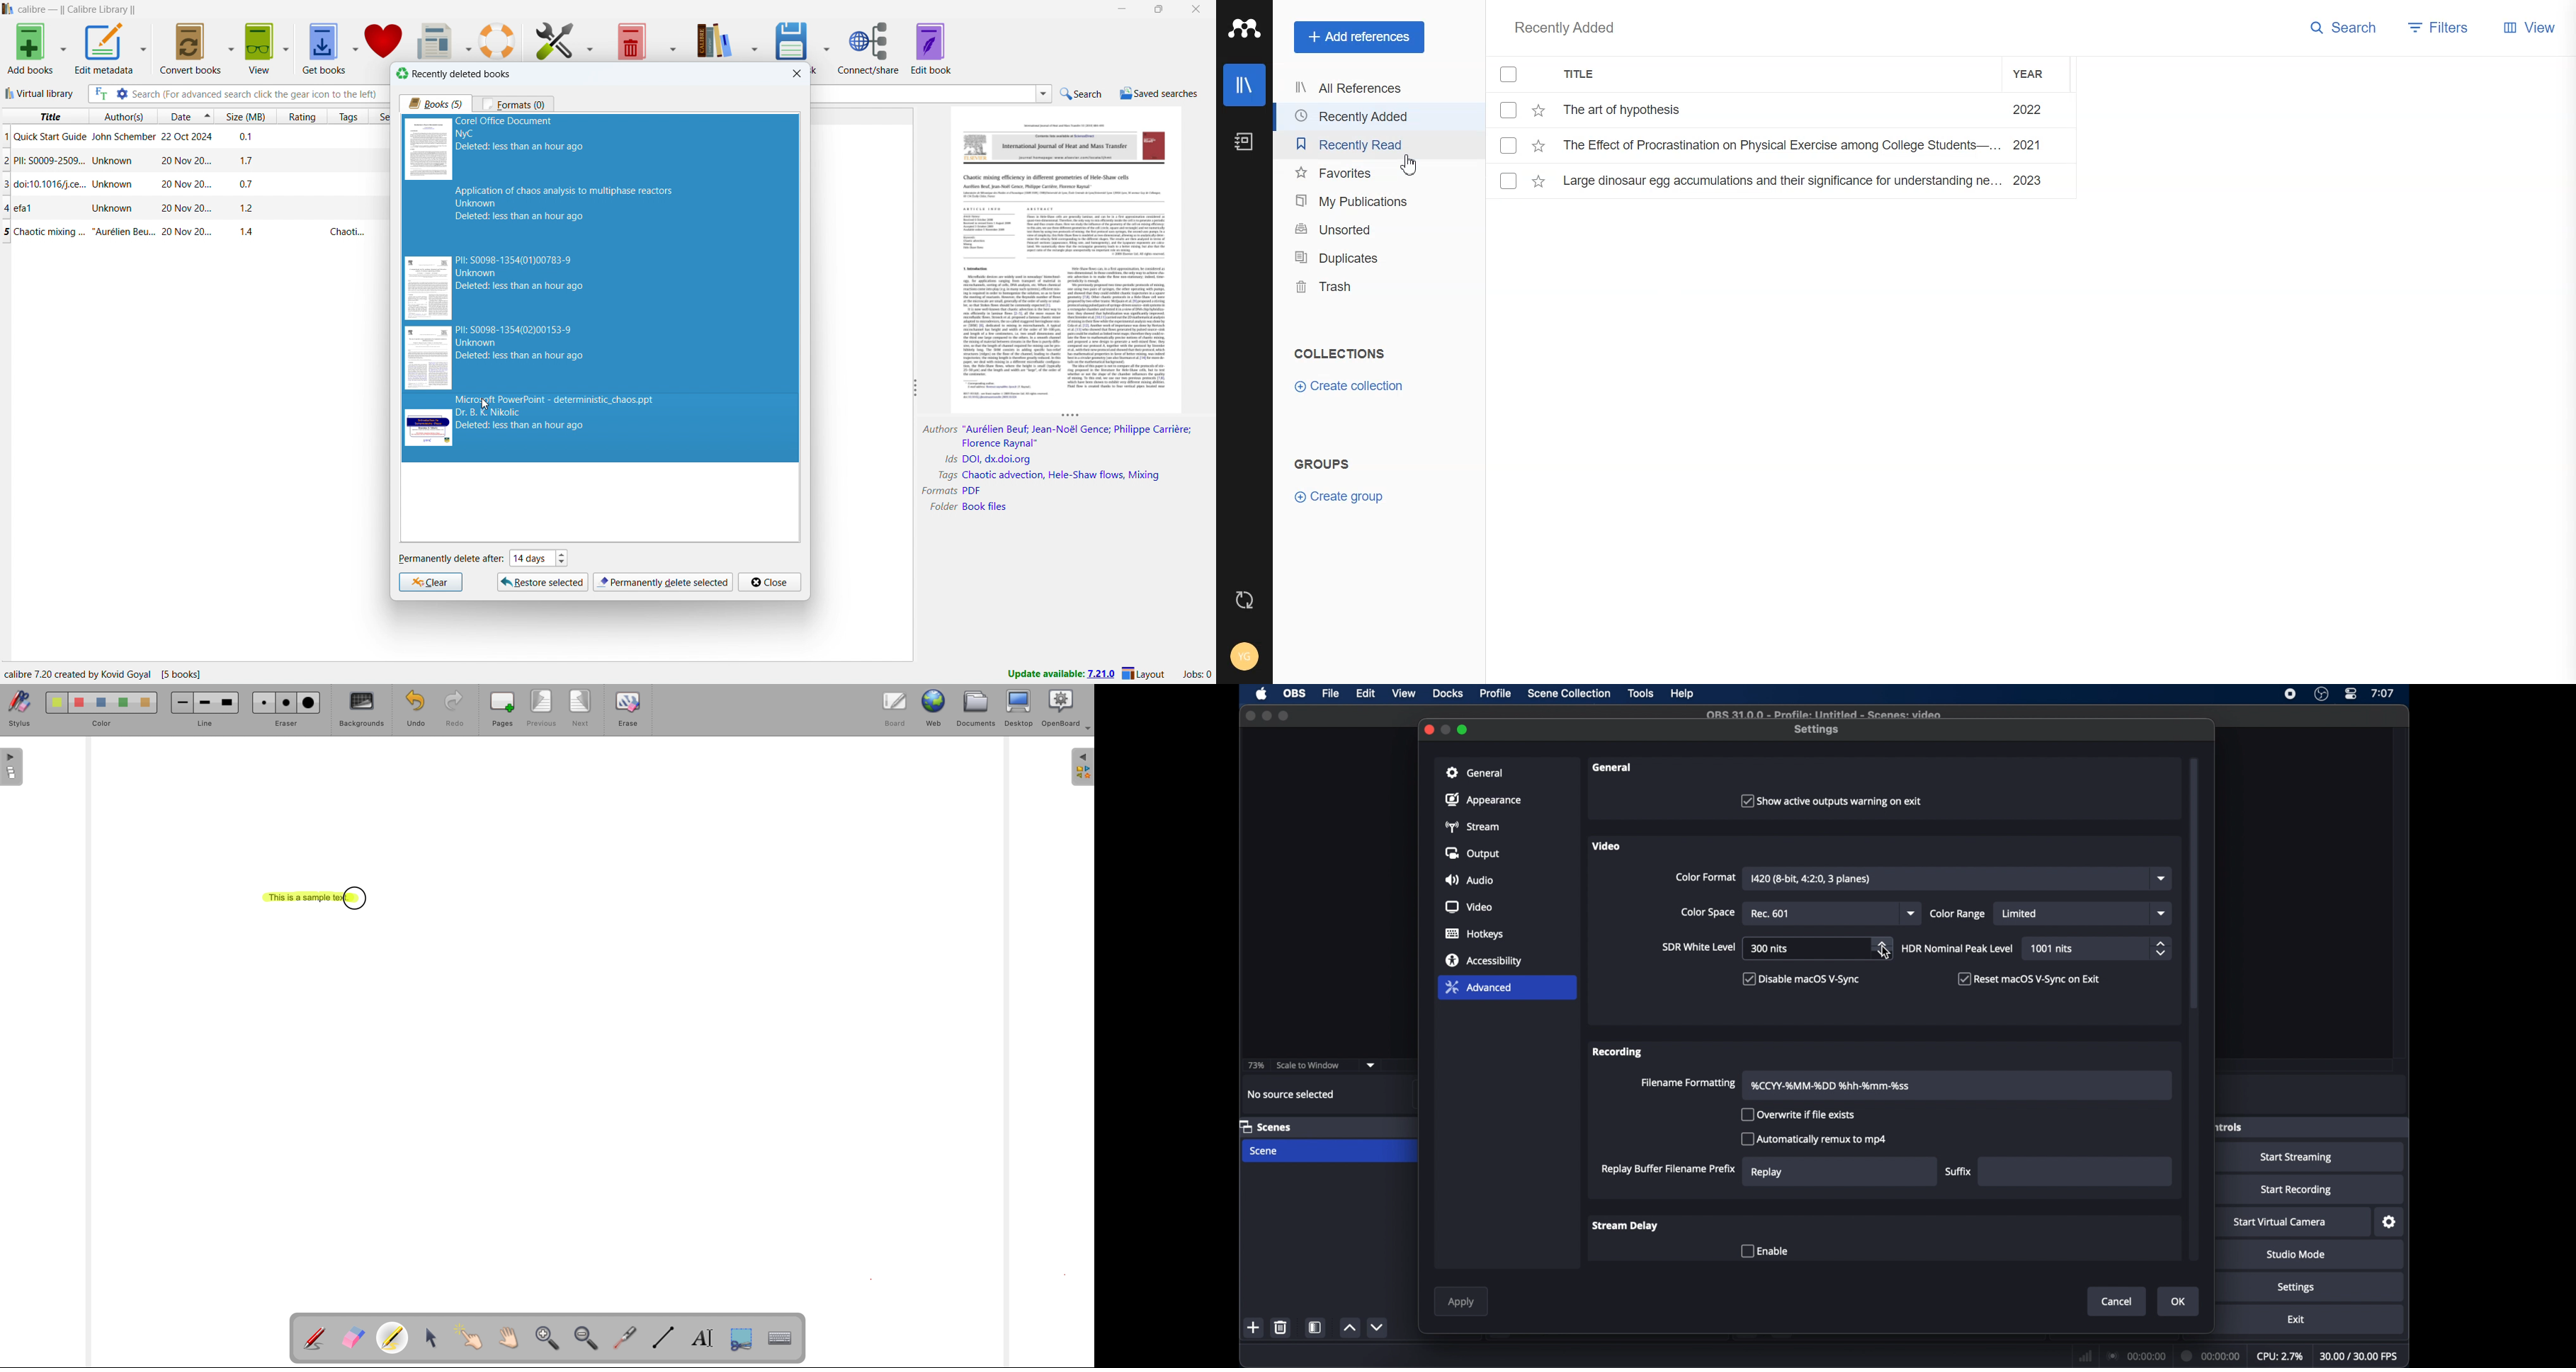  I want to click on next, so click(580, 708).